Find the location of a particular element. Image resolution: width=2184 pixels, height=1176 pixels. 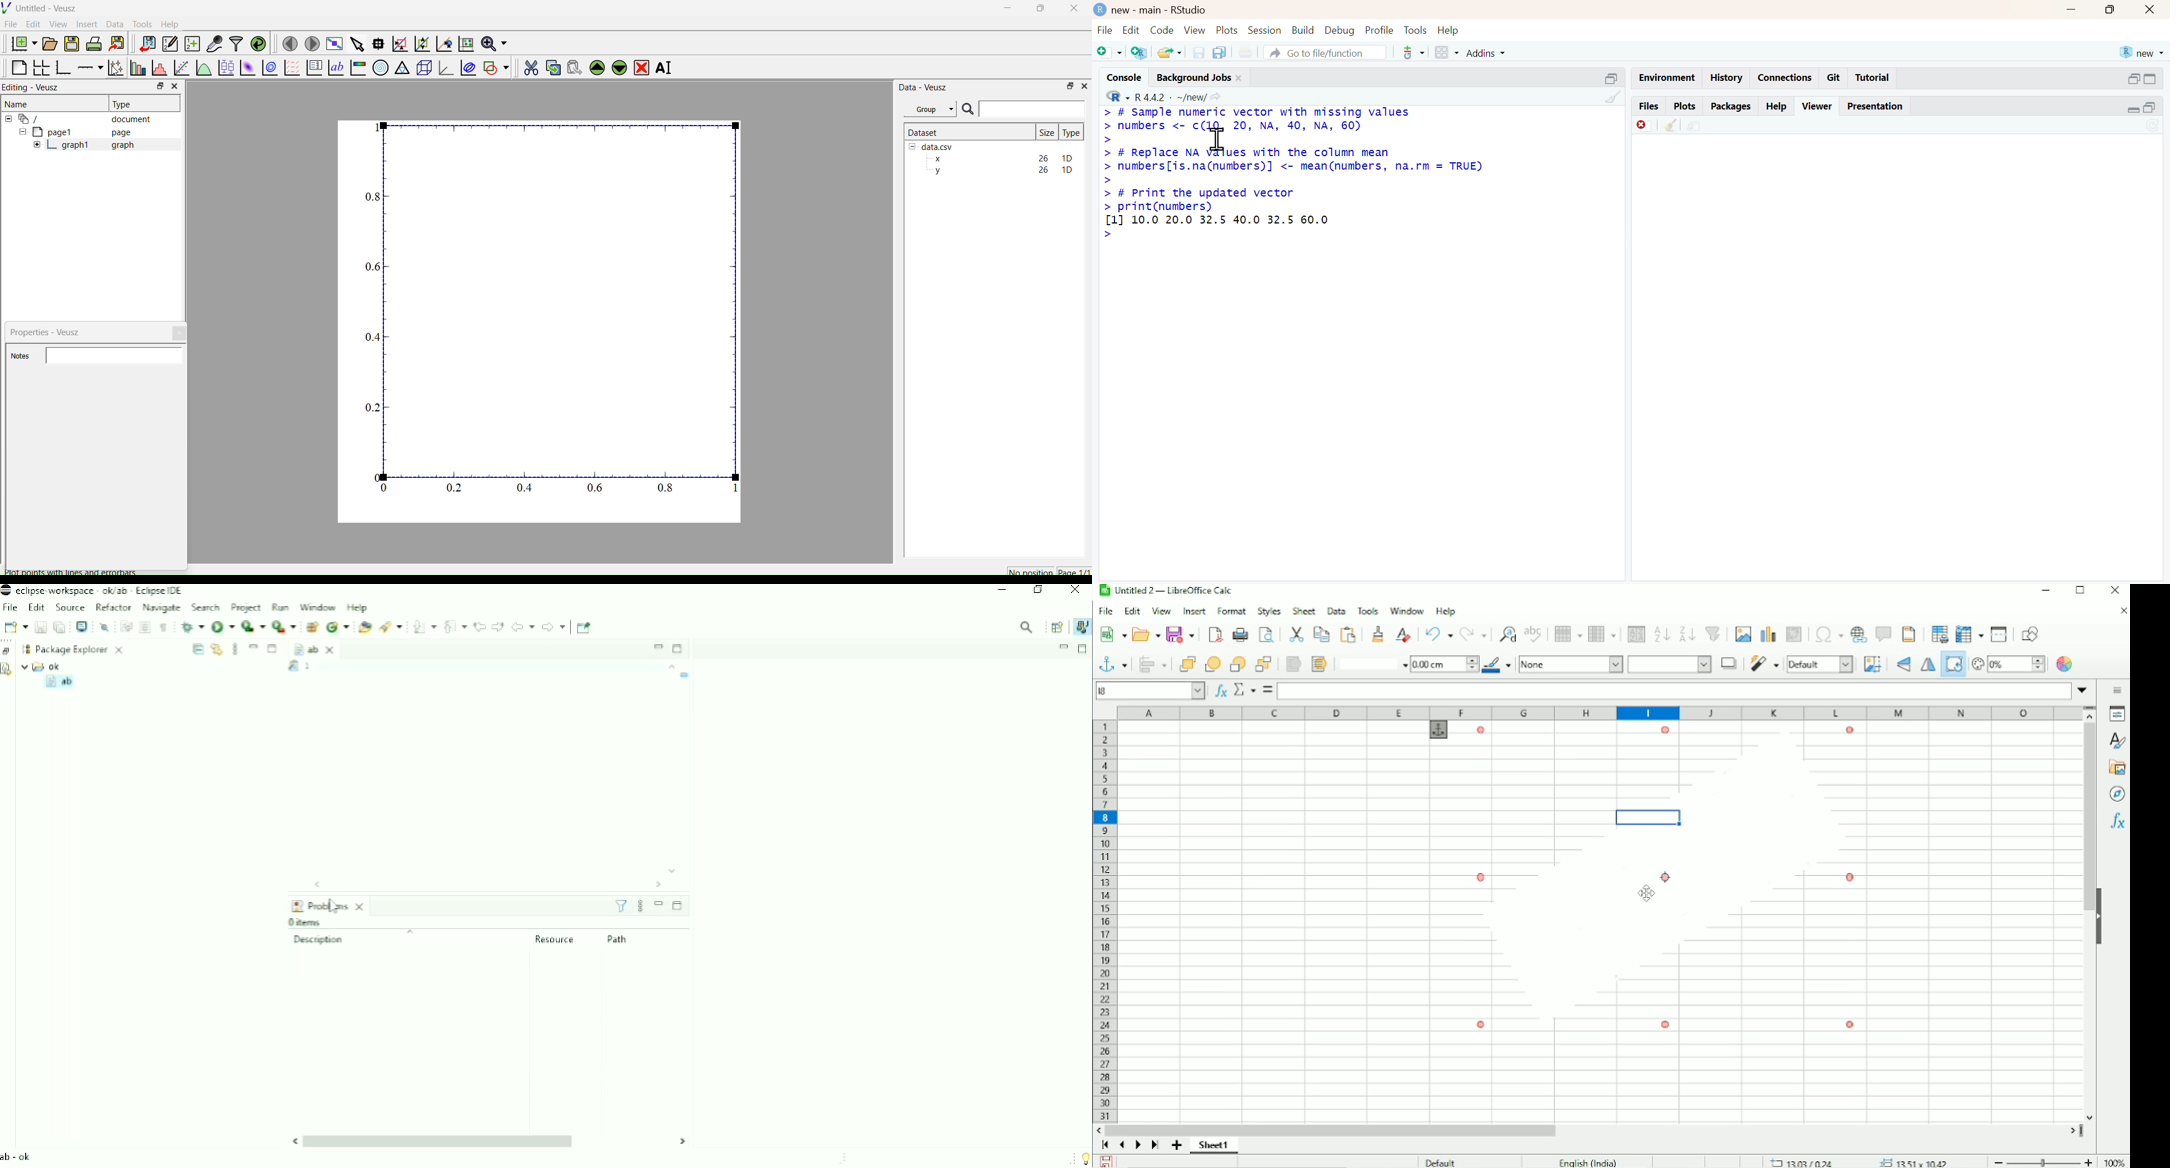

share icon is located at coordinates (1215, 97).